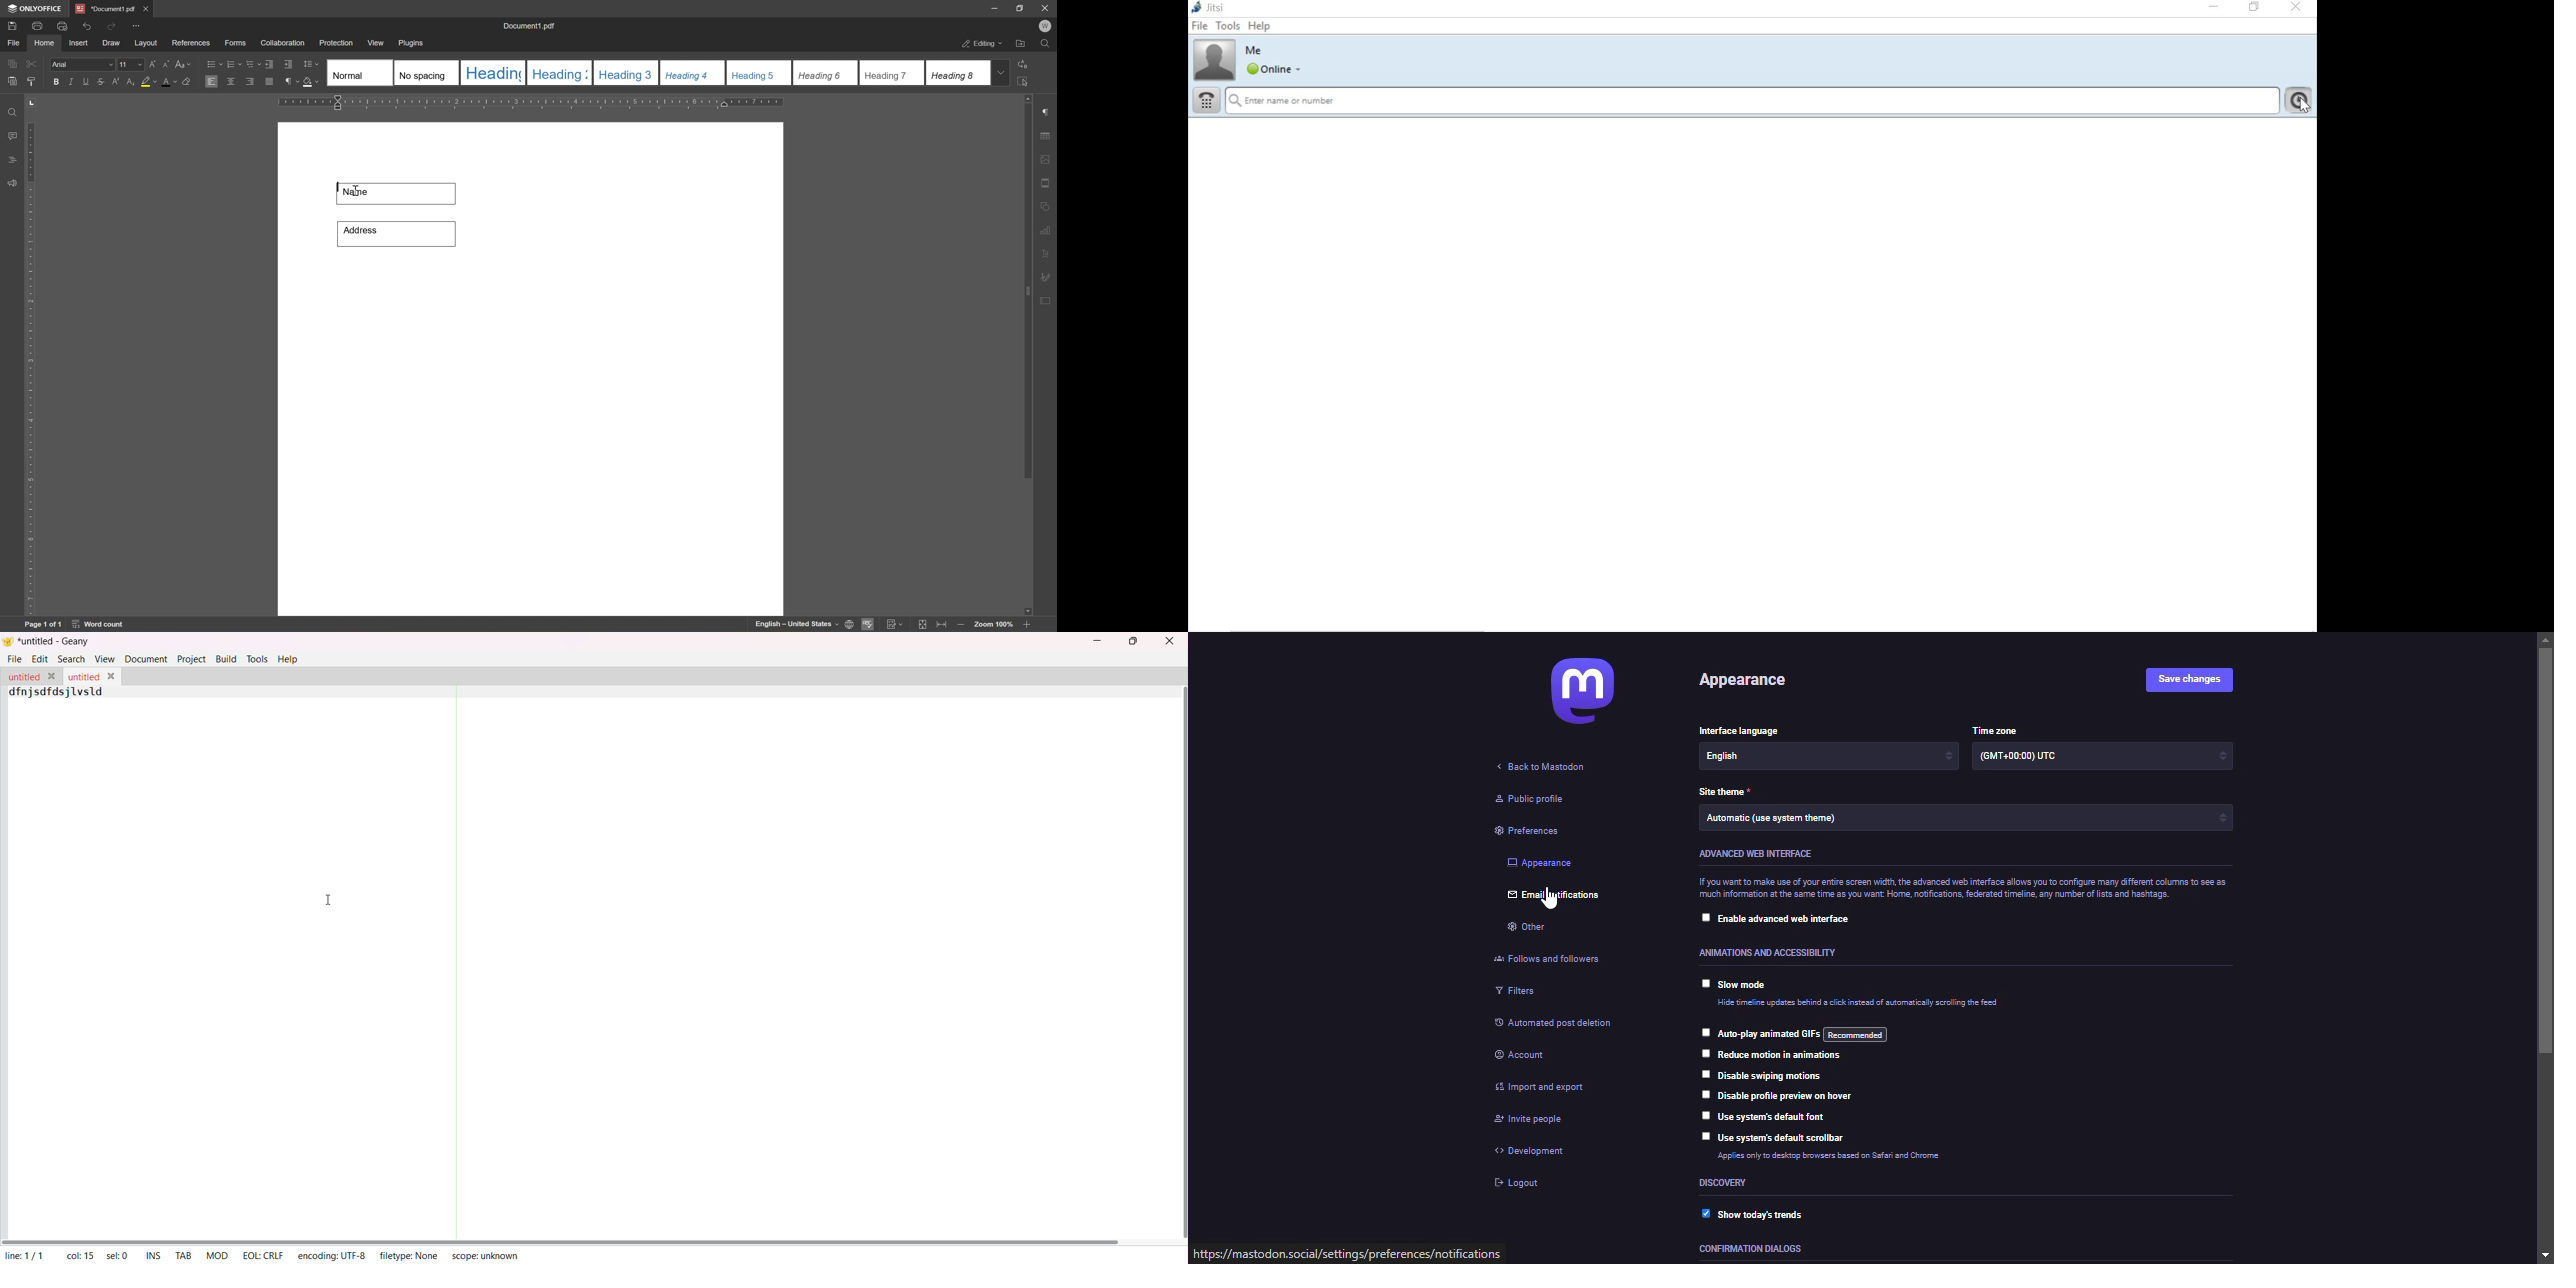  What do you see at coordinates (1799, 1095) in the screenshot?
I see `disable profile preview on hover` at bounding box center [1799, 1095].